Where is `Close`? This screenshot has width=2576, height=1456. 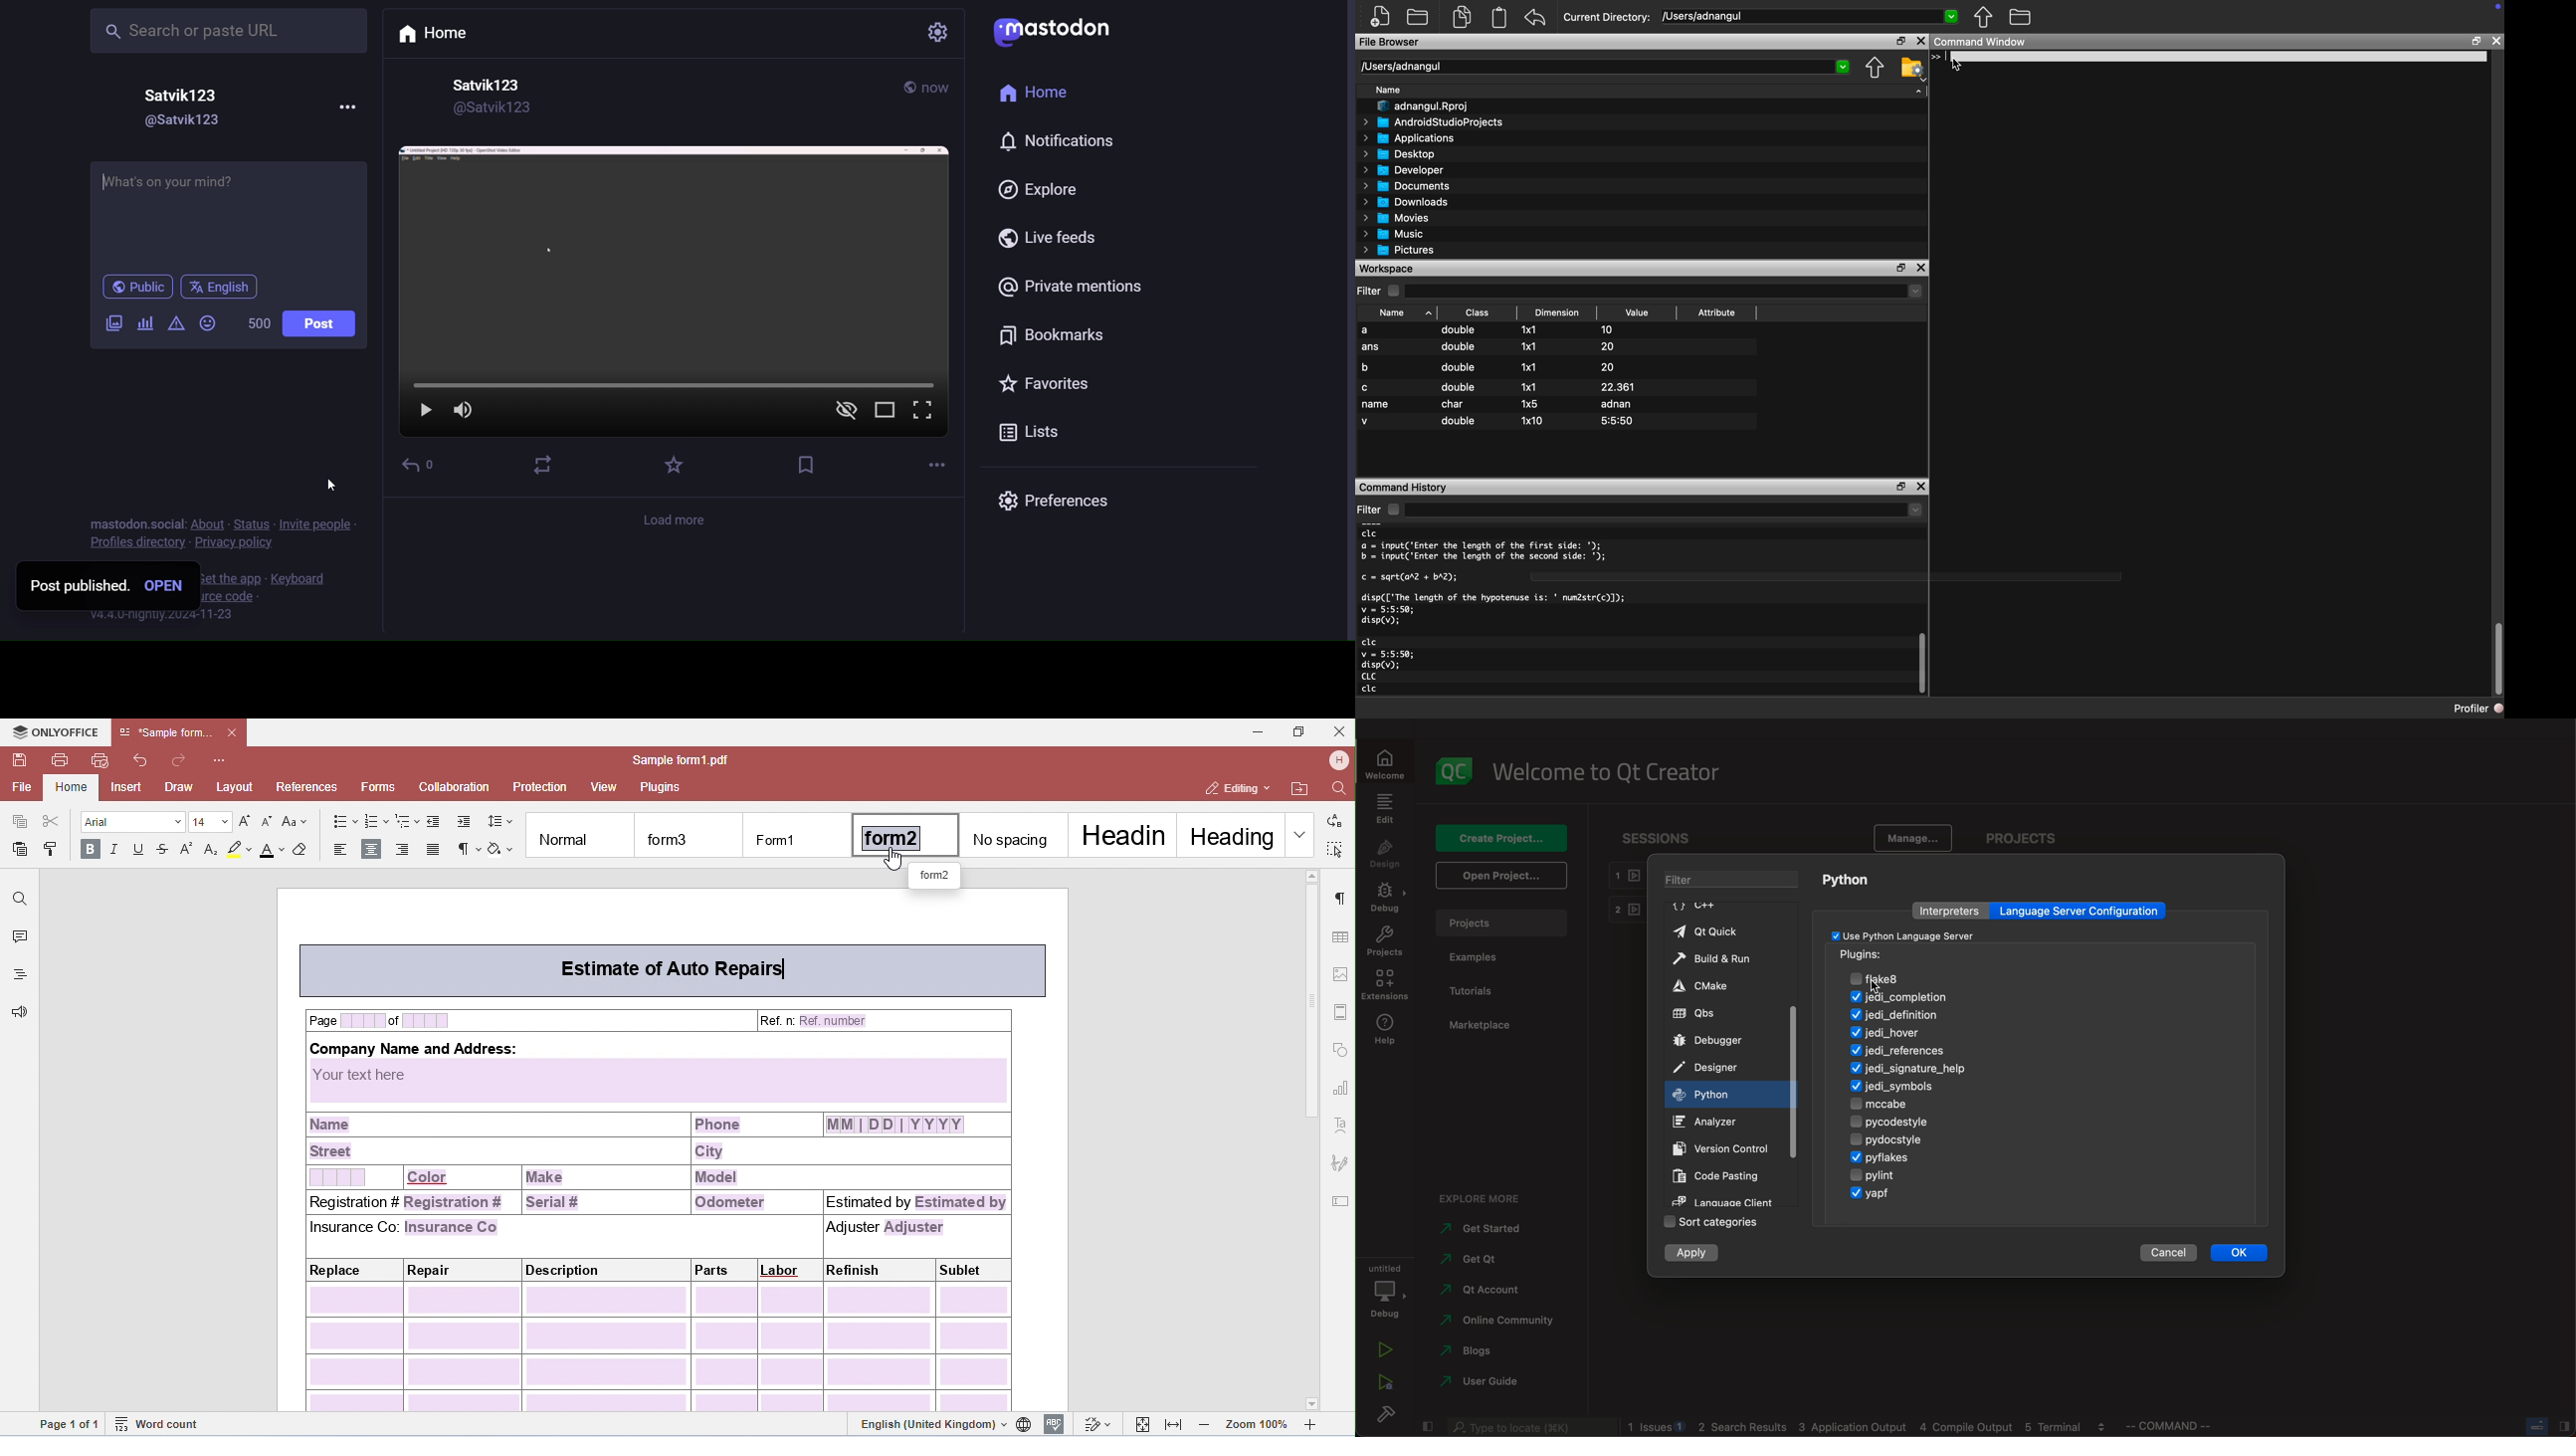
Close is located at coordinates (1923, 483).